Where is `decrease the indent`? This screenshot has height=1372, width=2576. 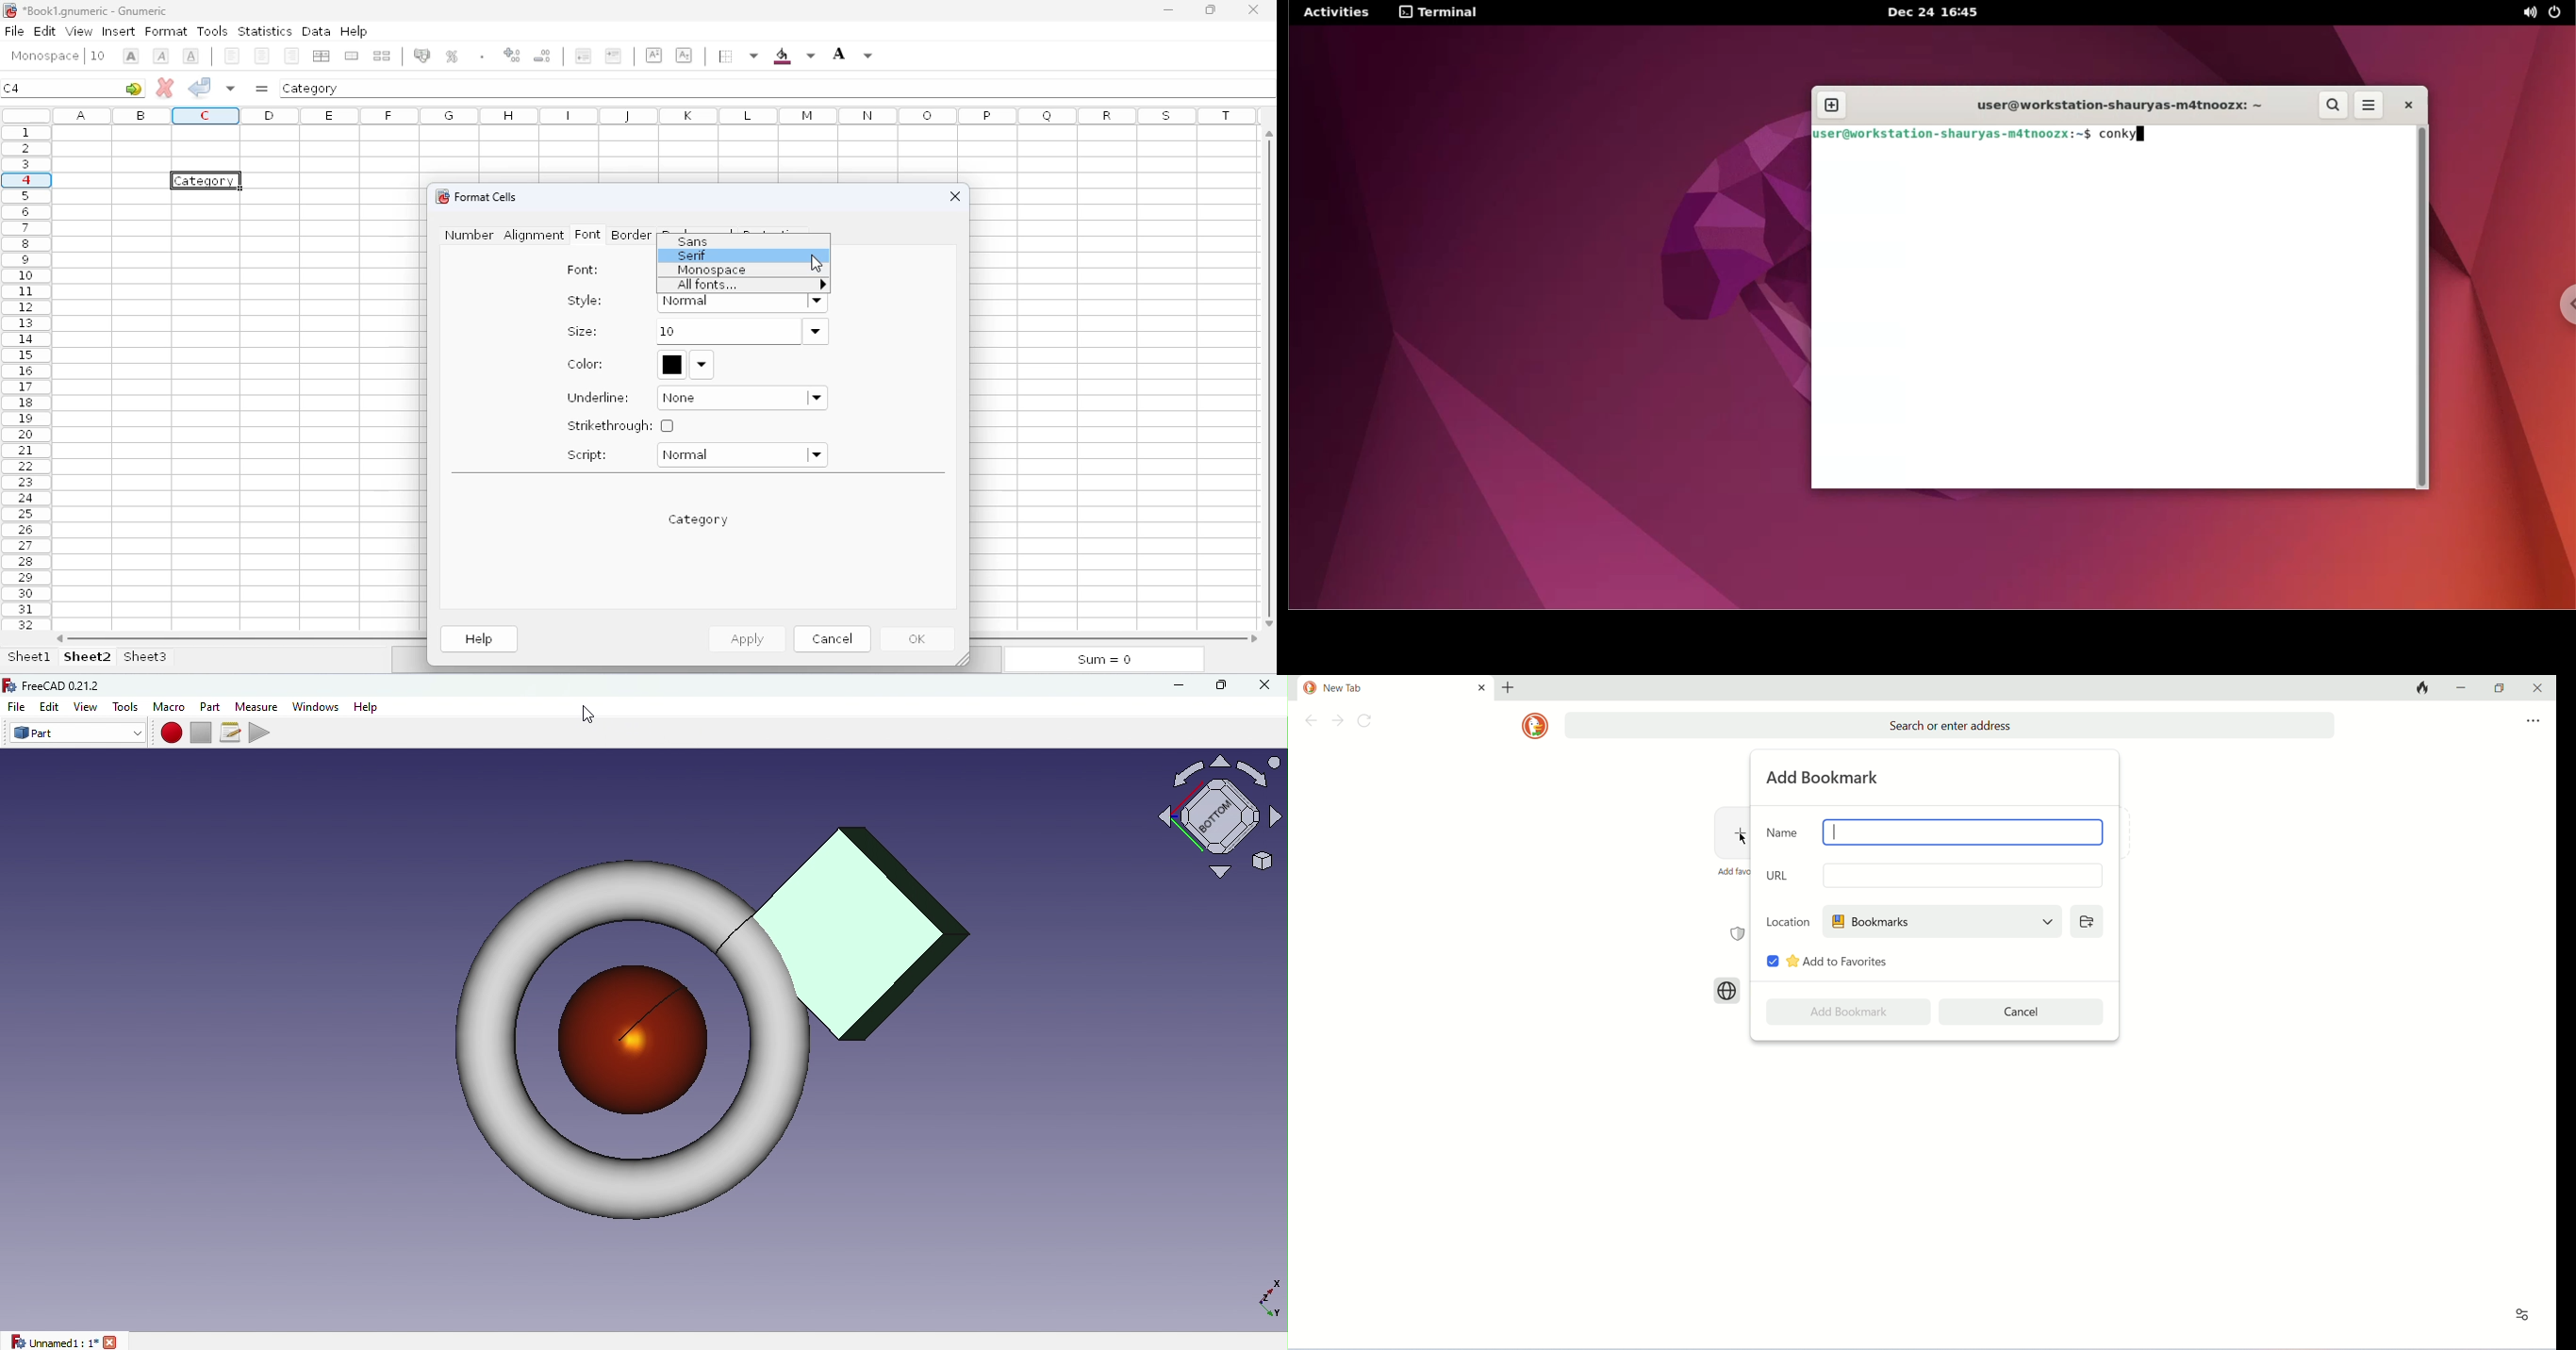
decrease the indent is located at coordinates (582, 55).